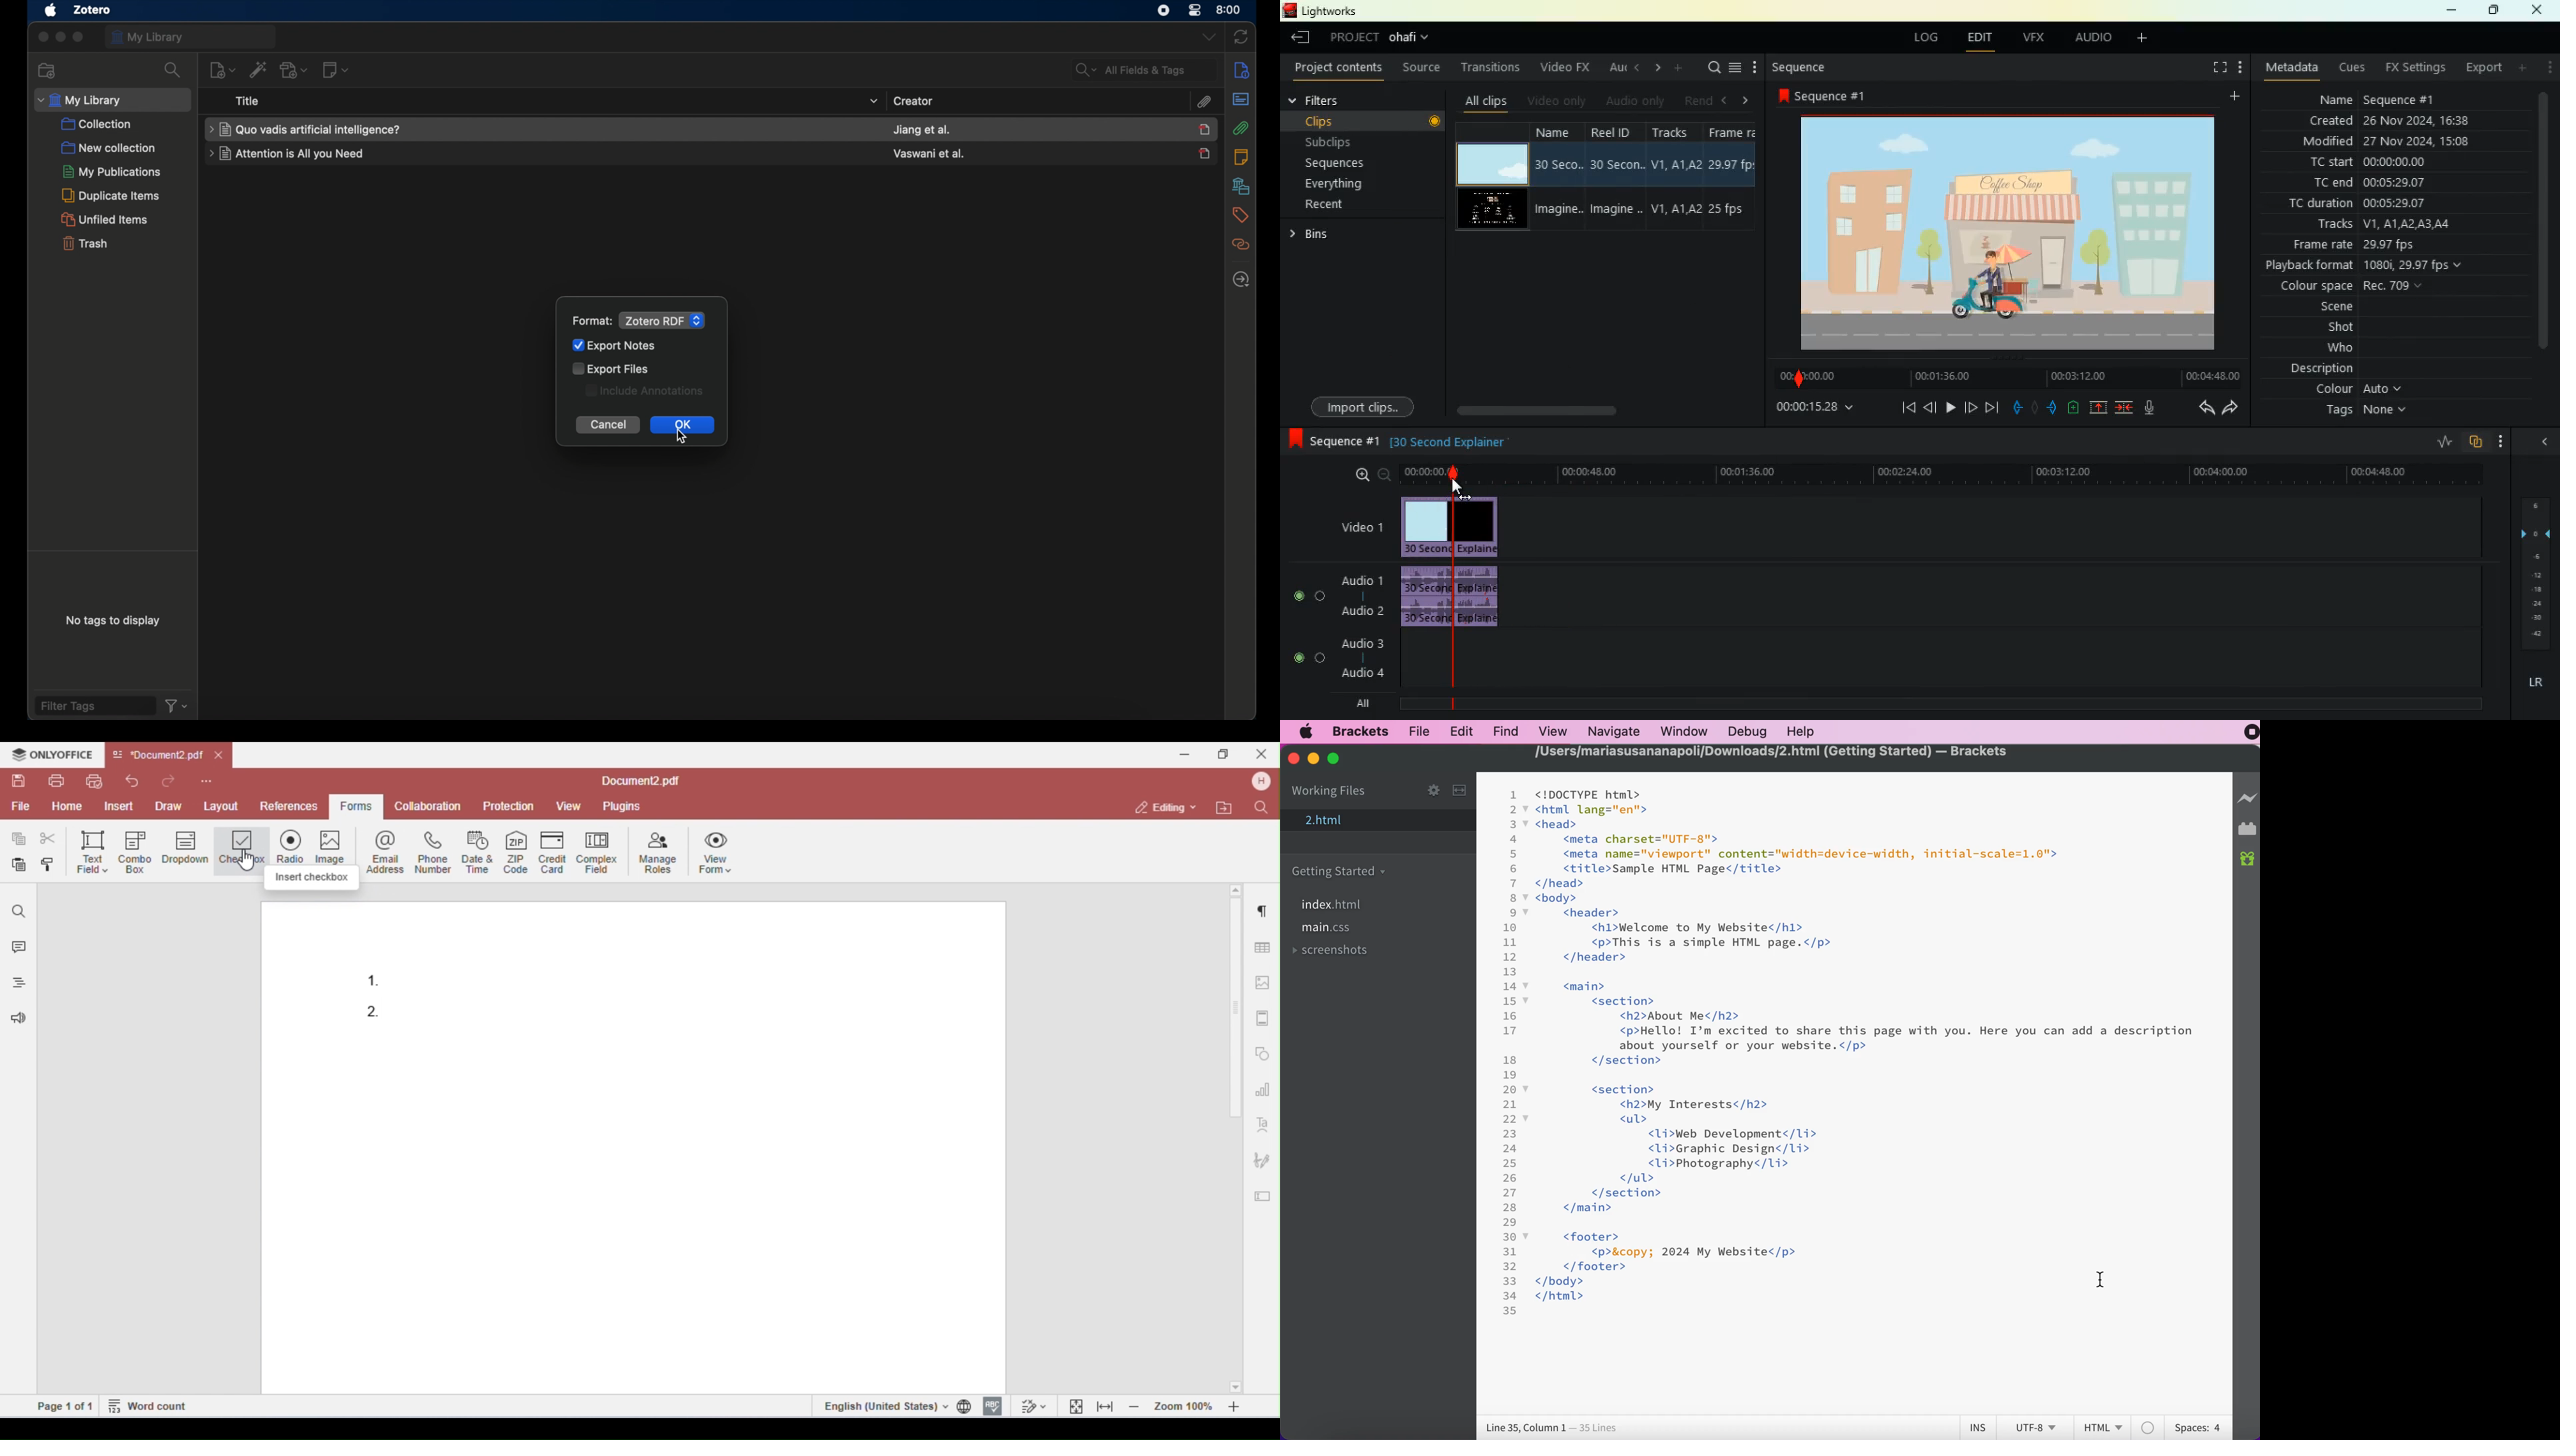  I want to click on timeline, so click(2002, 379).